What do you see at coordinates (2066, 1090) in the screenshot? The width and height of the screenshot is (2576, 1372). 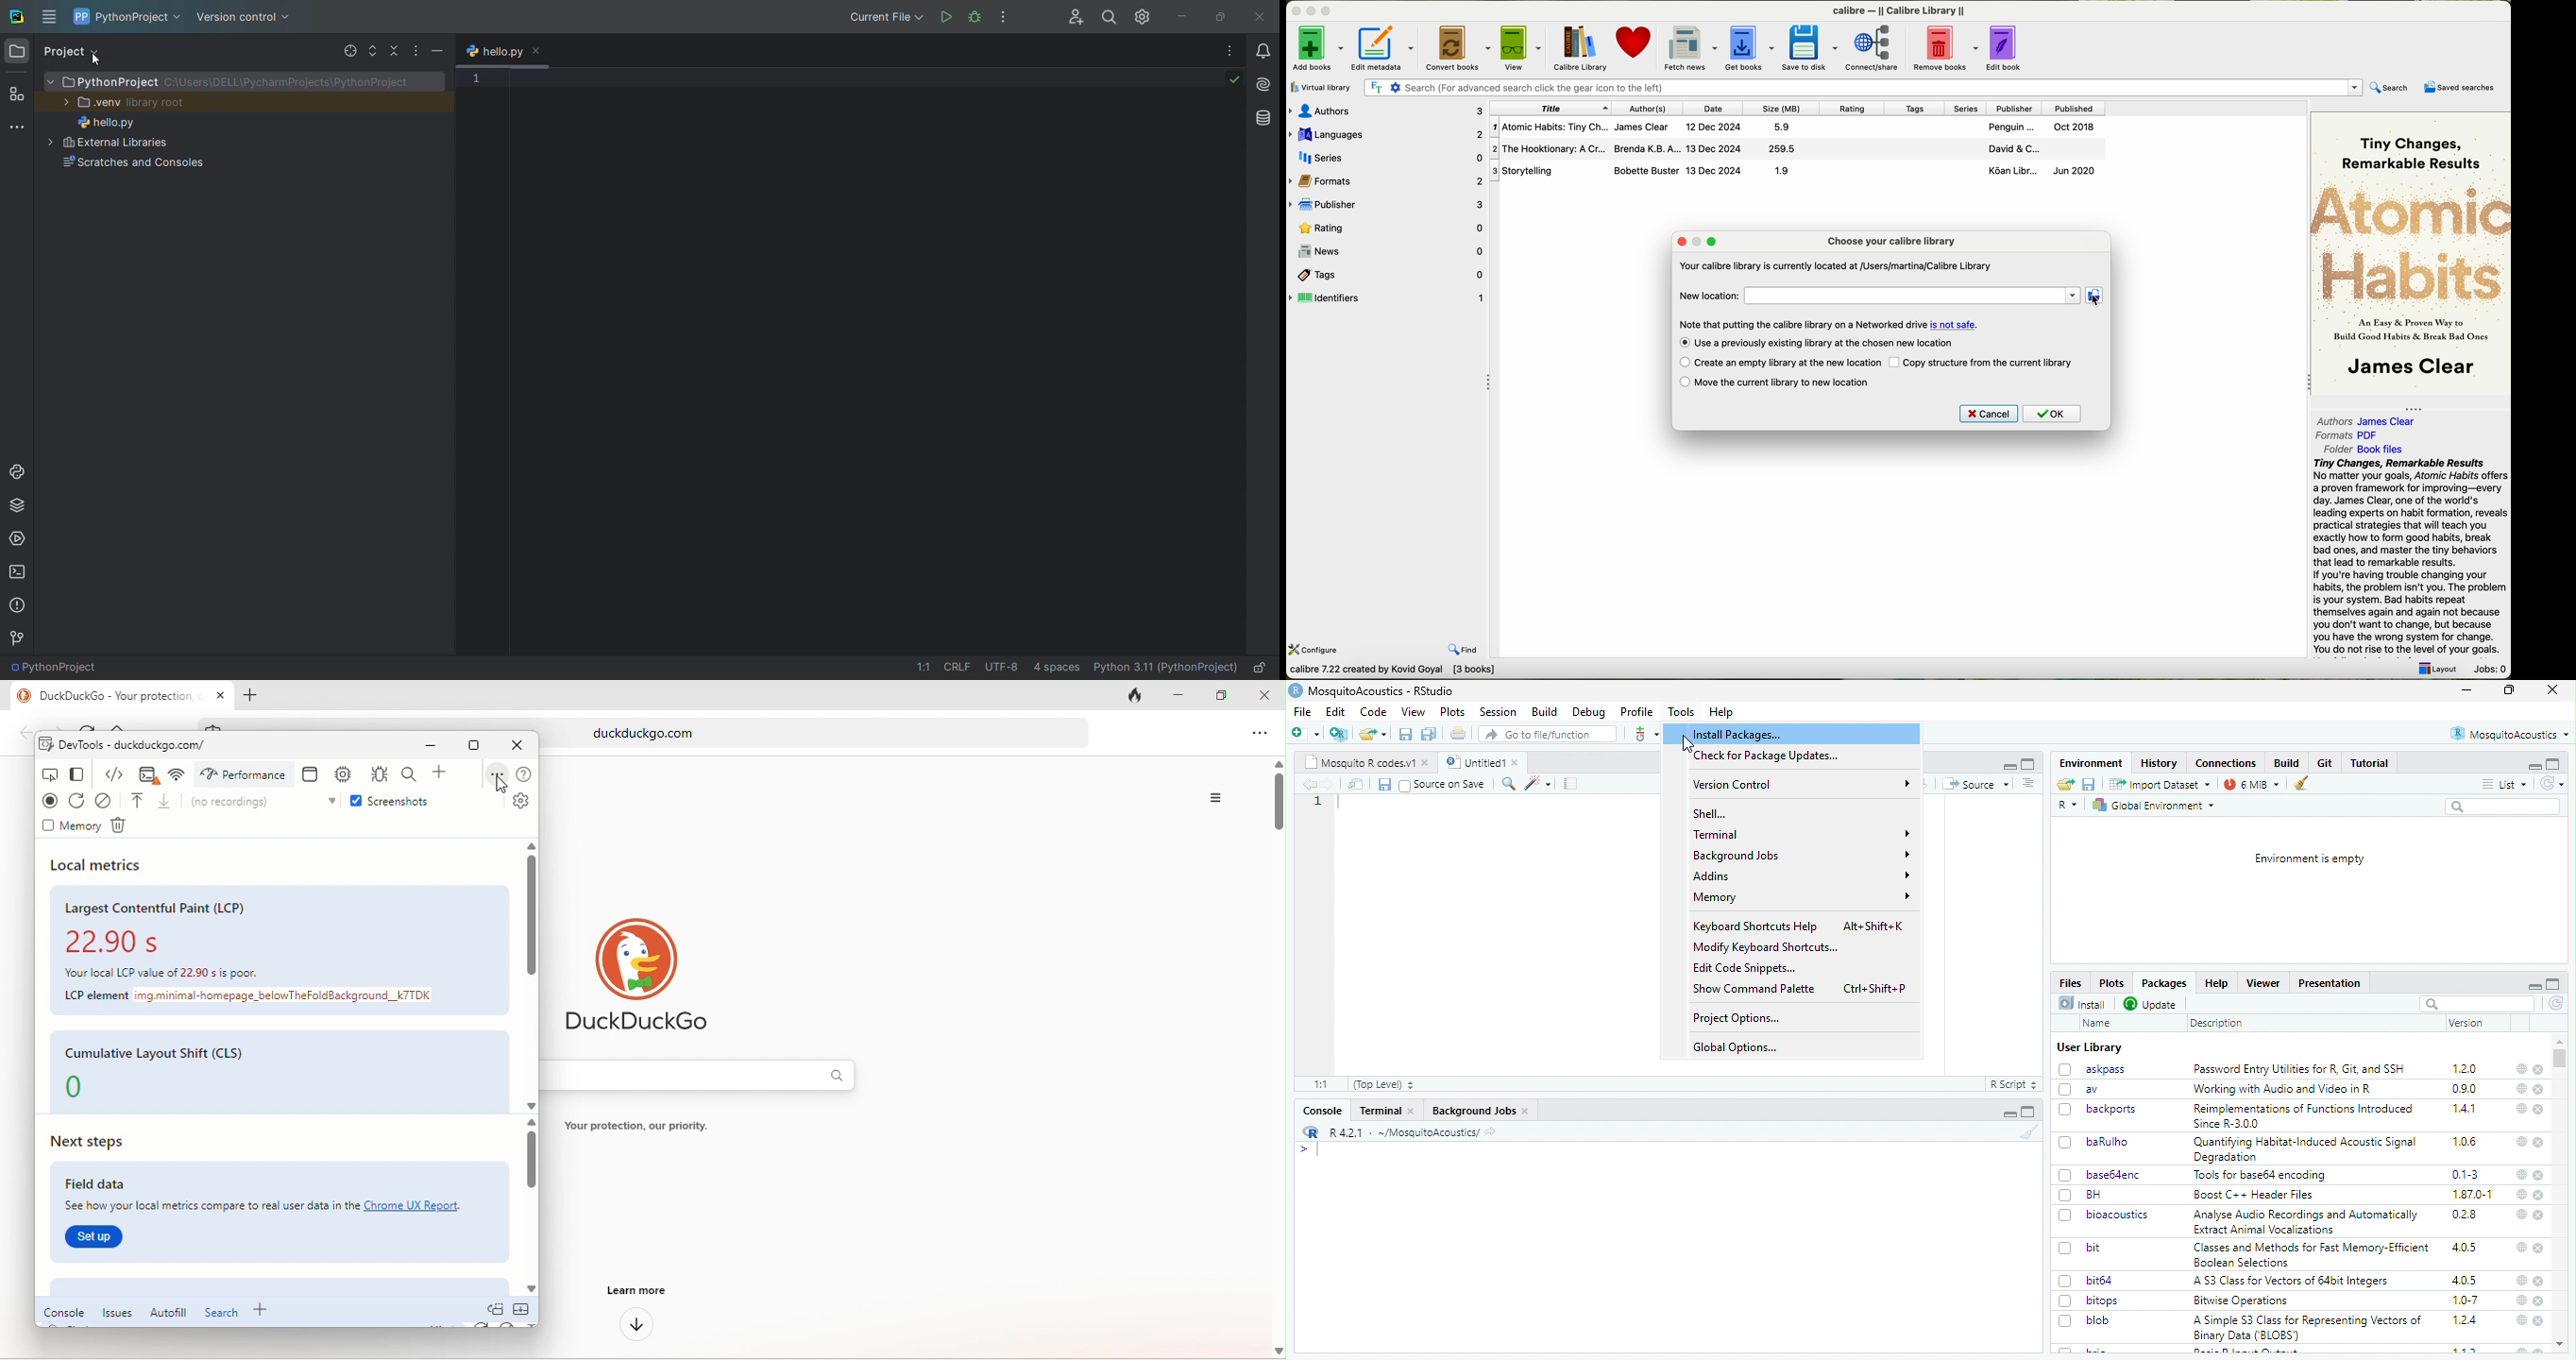 I see `checkbox` at bounding box center [2066, 1090].